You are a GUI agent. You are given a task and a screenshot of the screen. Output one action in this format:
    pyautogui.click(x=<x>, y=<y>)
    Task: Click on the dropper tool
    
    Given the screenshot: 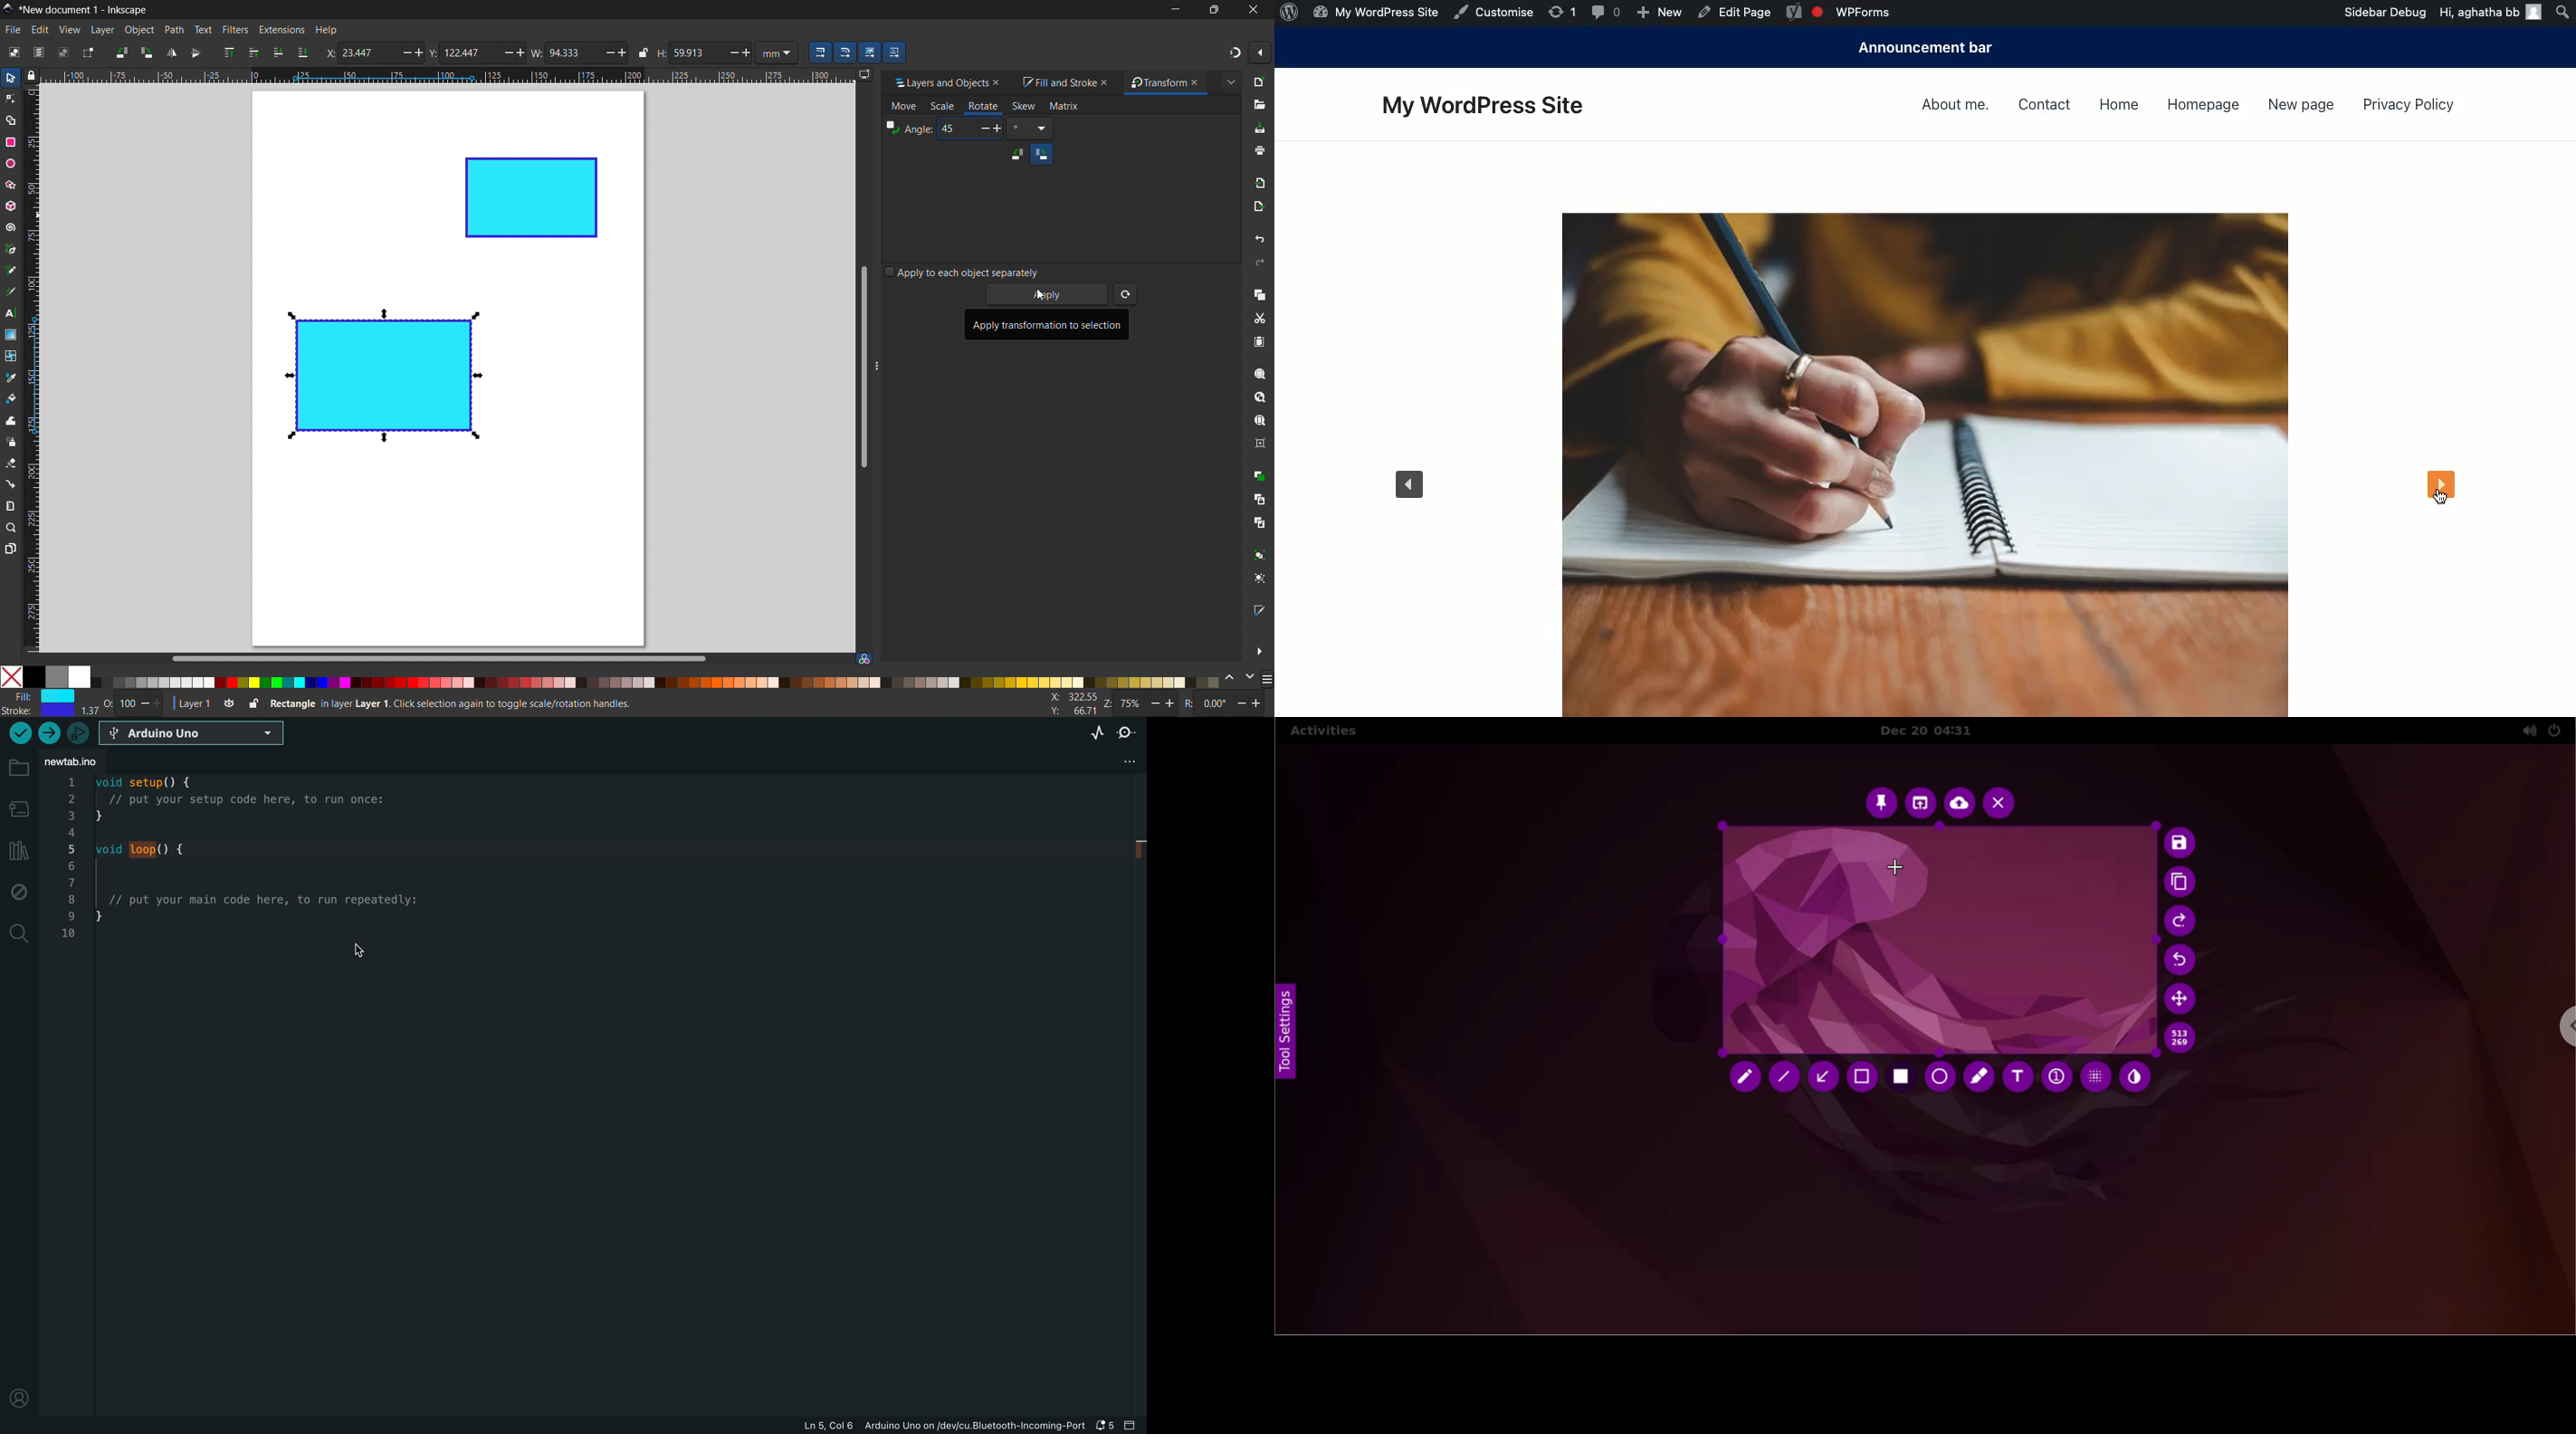 What is the action you would take?
    pyautogui.click(x=11, y=378)
    